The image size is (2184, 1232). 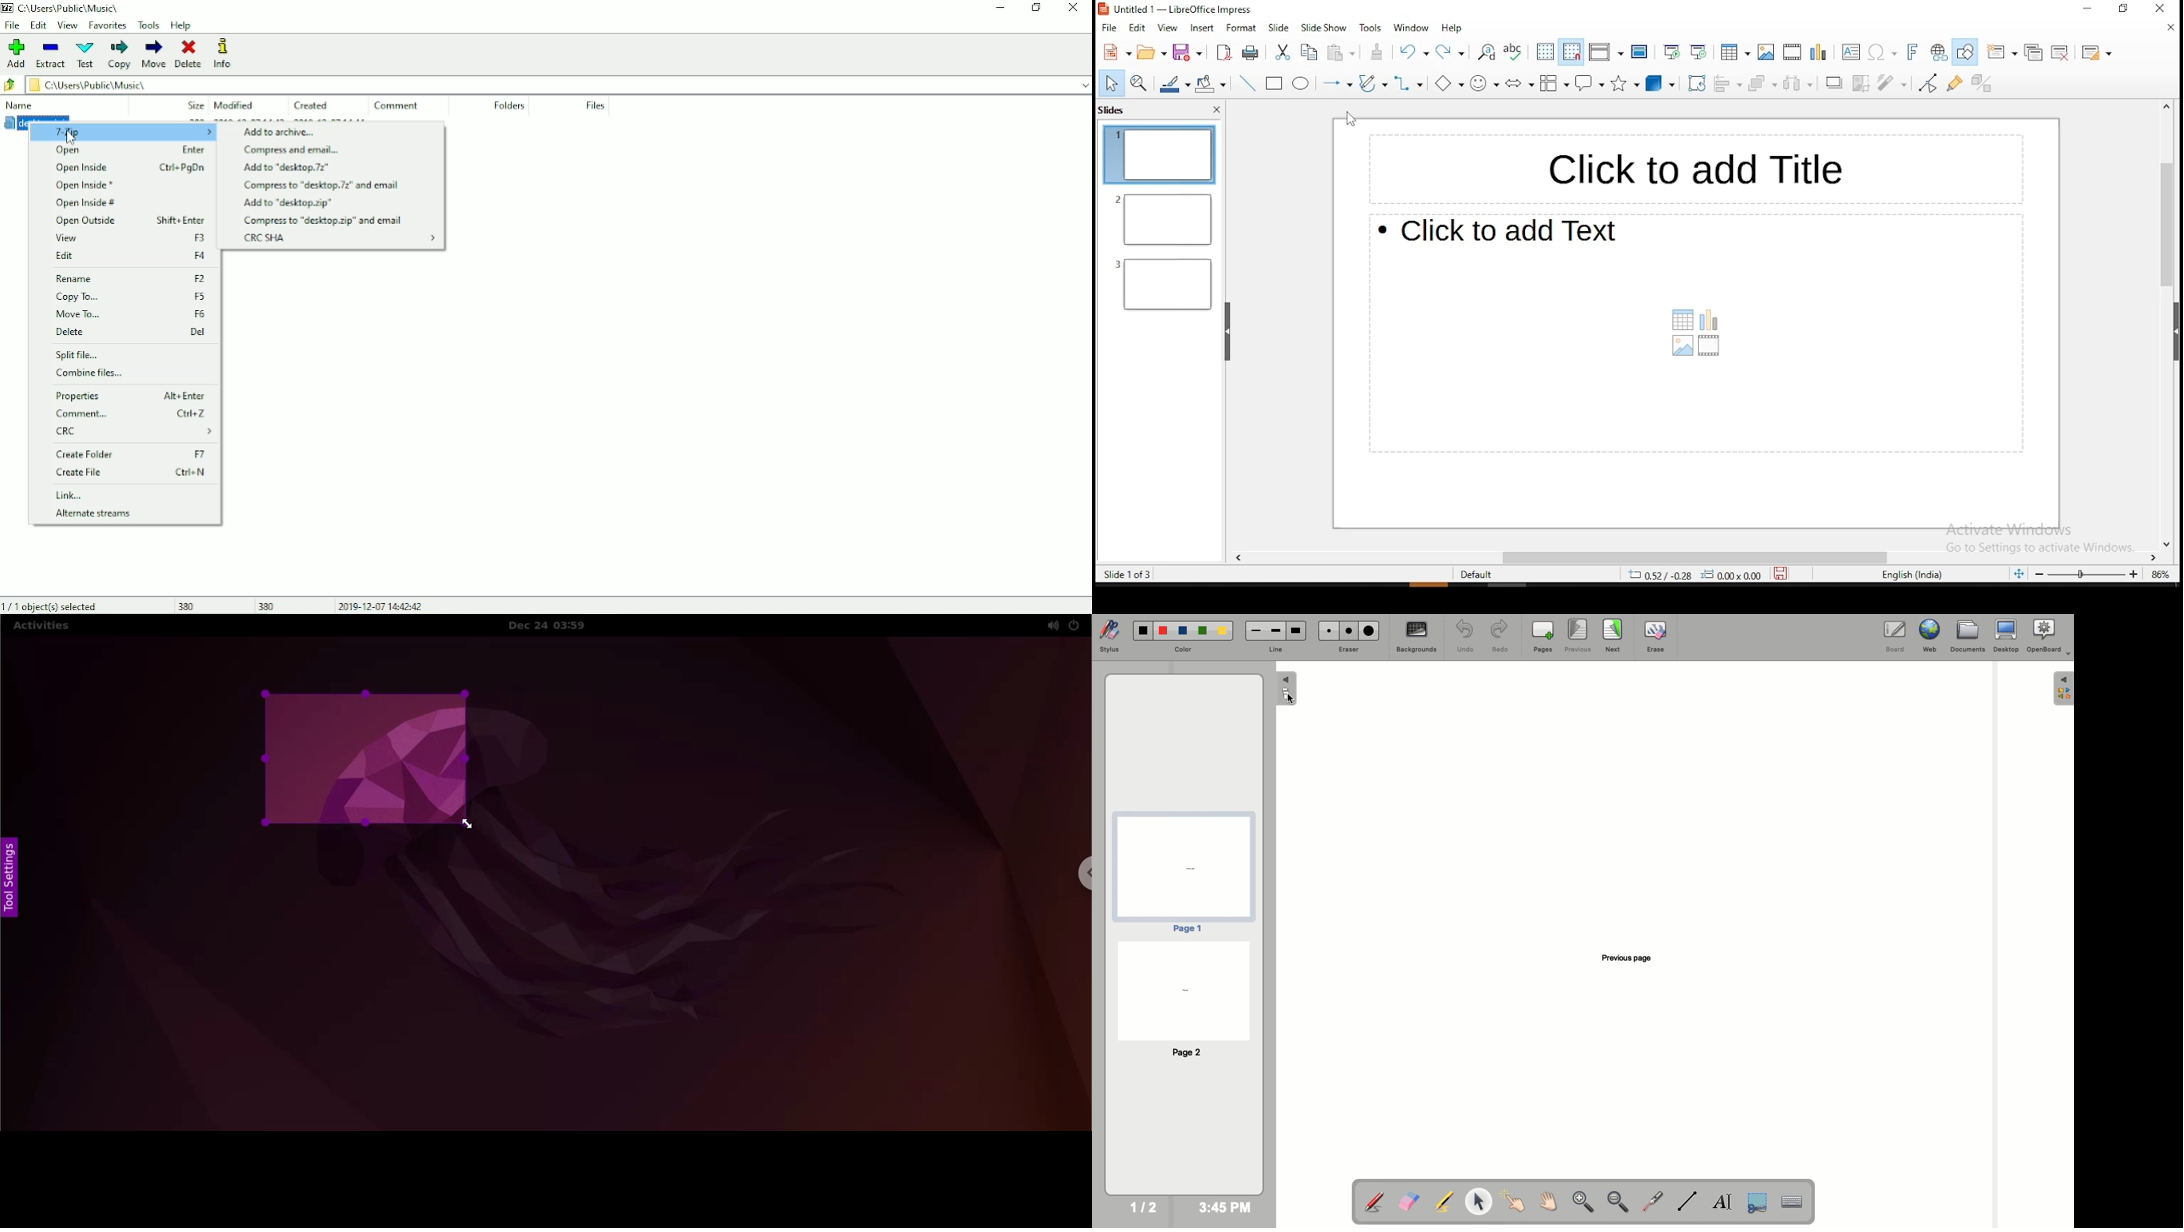 I want to click on display grid, so click(x=1546, y=53).